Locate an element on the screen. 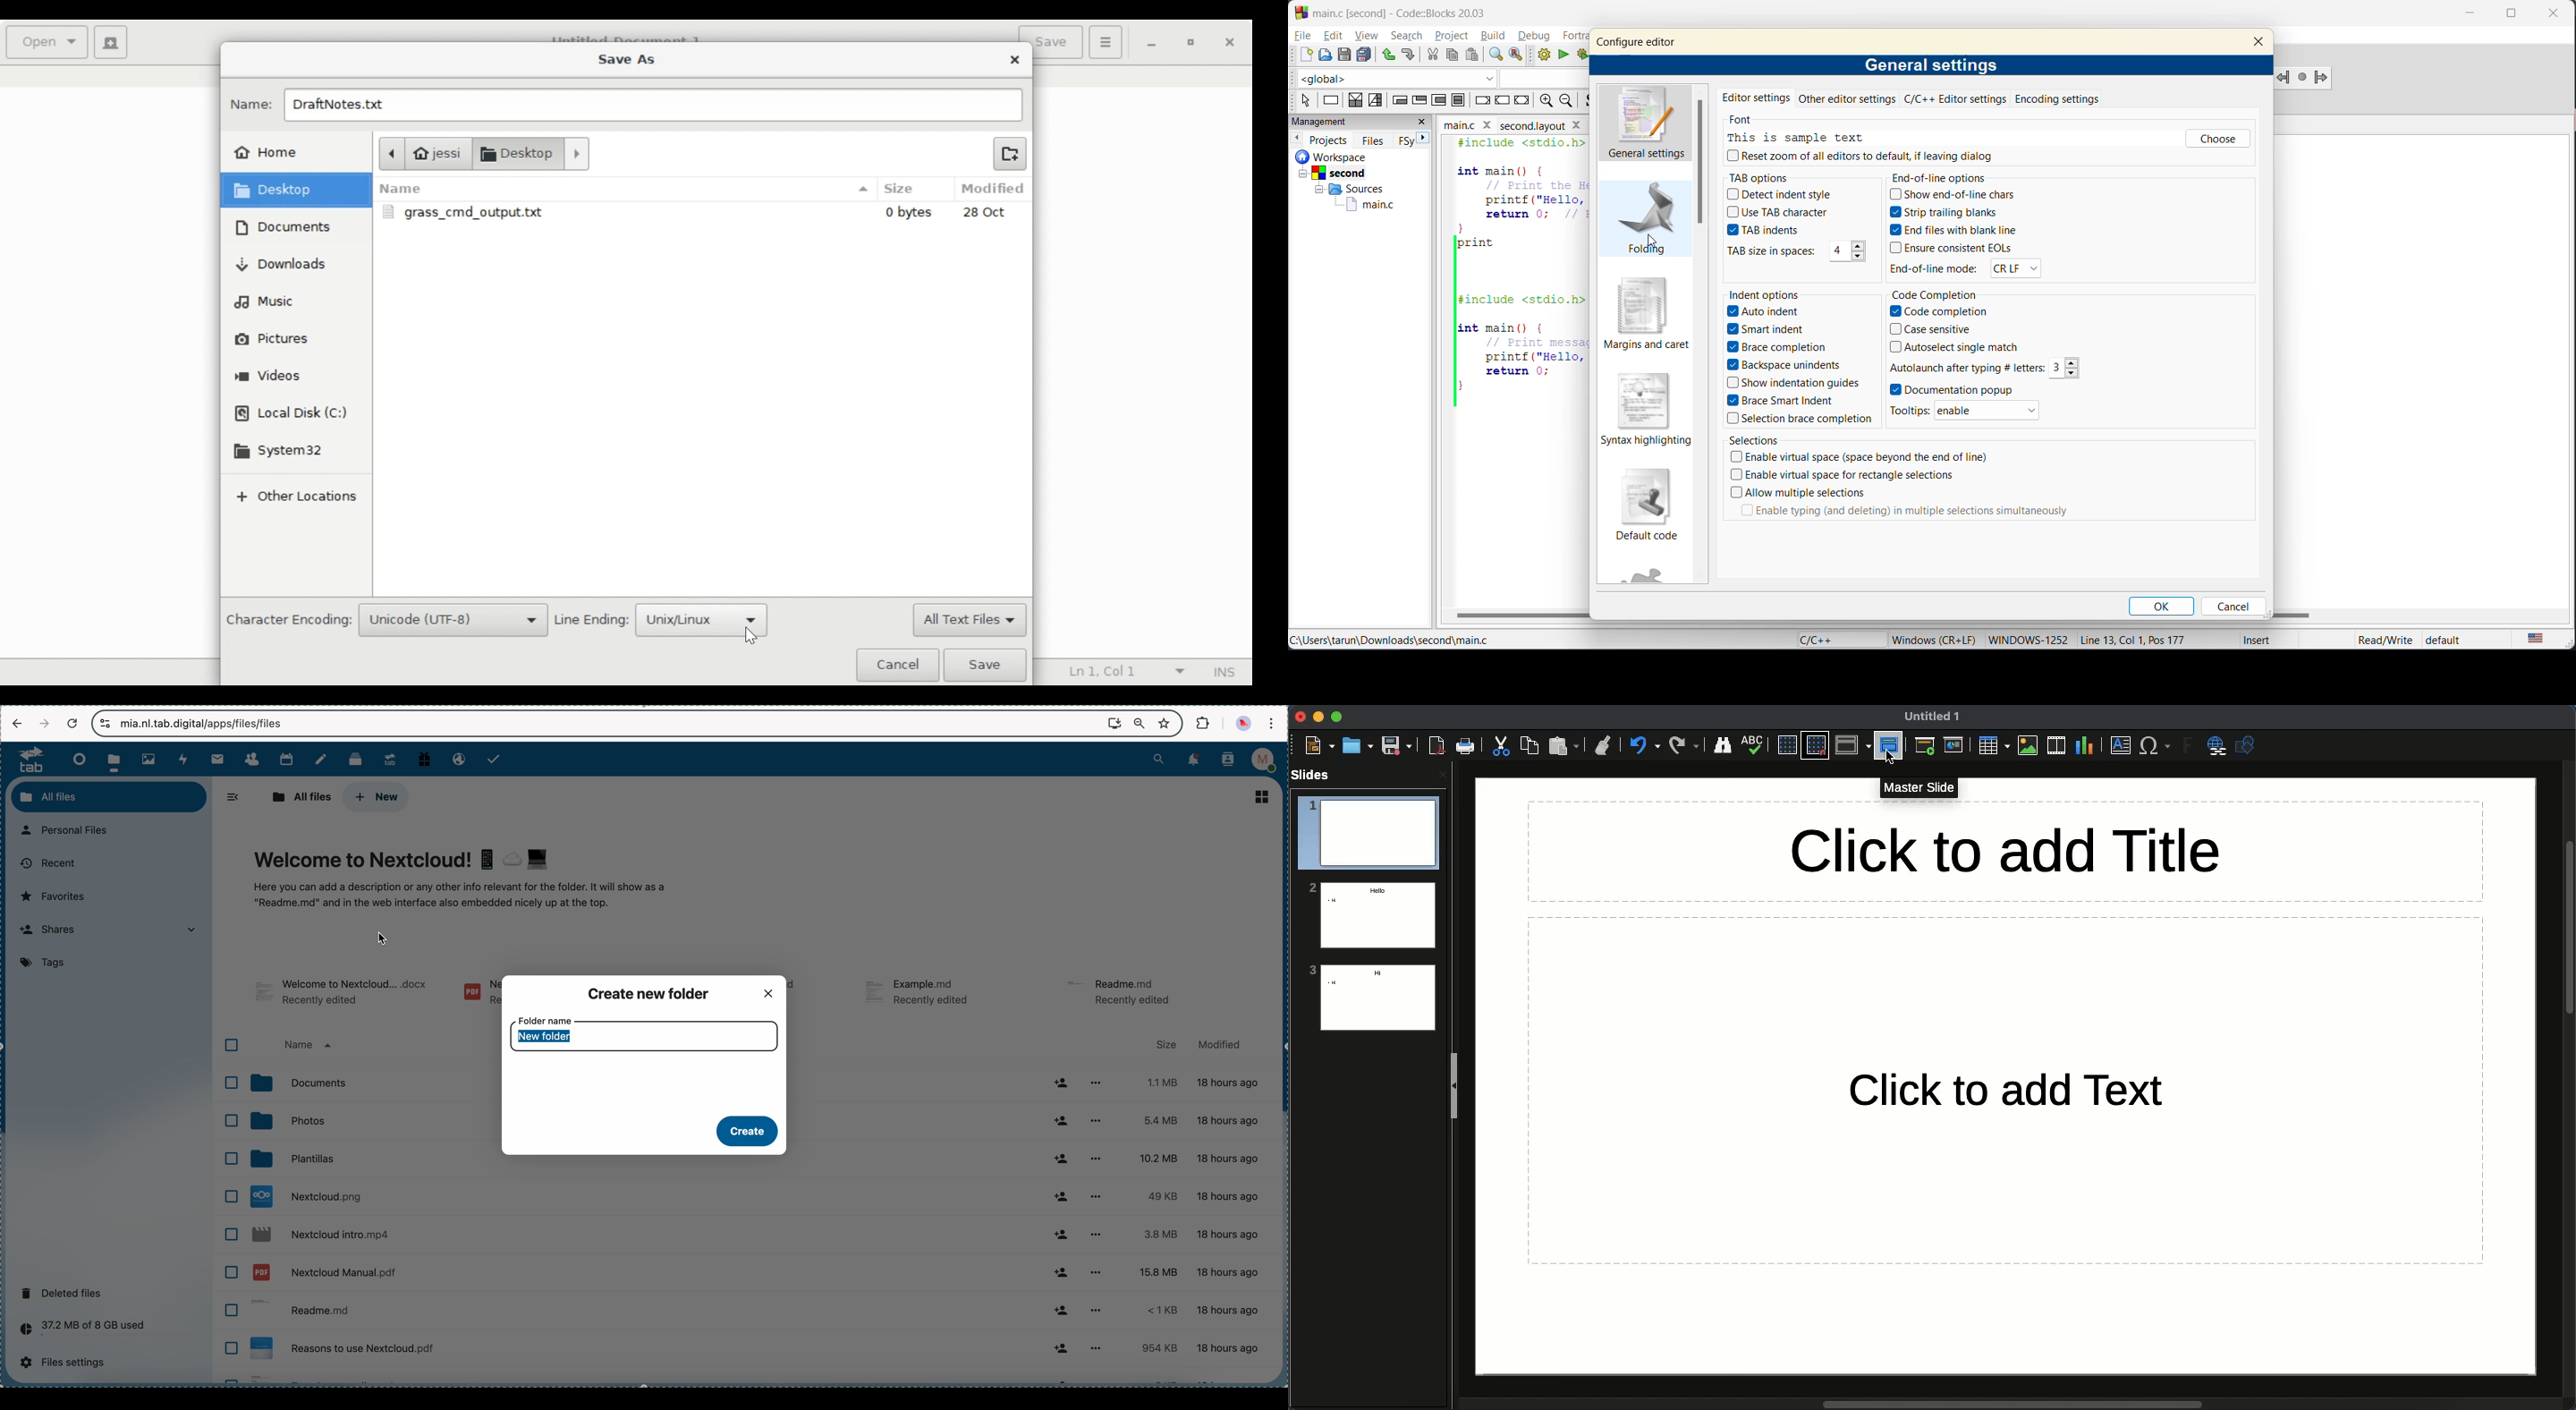 Image resolution: width=2576 pixels, height=1428 pixels. Autolaunch after typing #letters is located at coordinates (1966, 367).